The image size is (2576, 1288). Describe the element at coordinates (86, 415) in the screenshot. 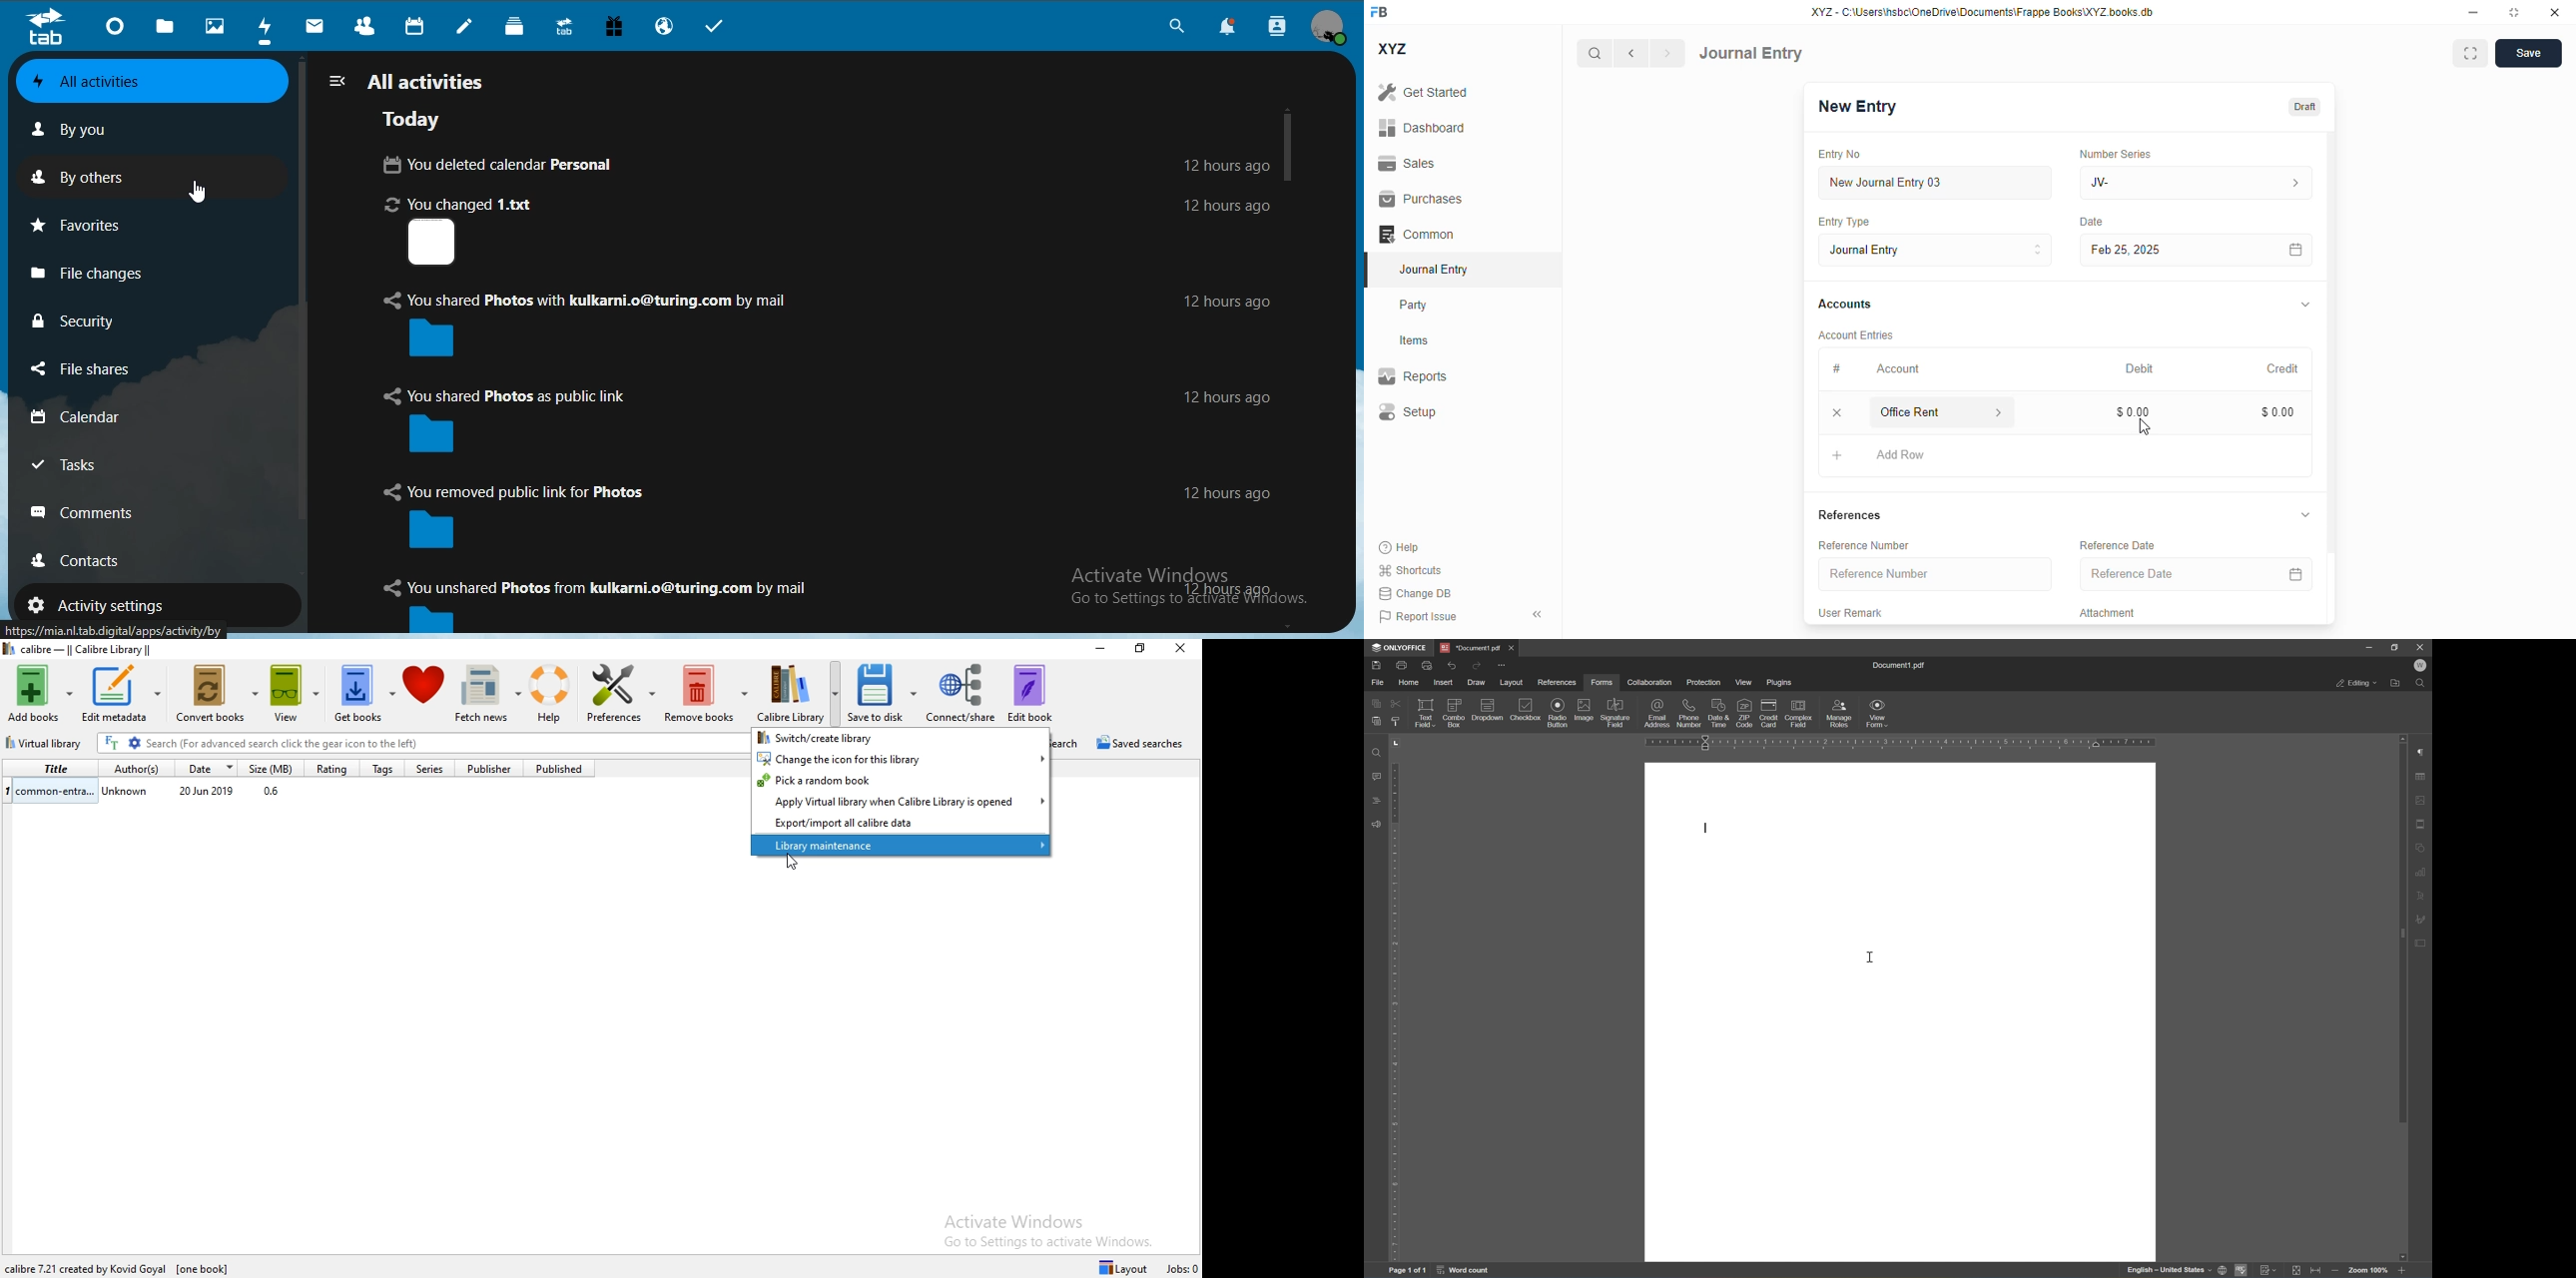

I see `calendar` at that location.